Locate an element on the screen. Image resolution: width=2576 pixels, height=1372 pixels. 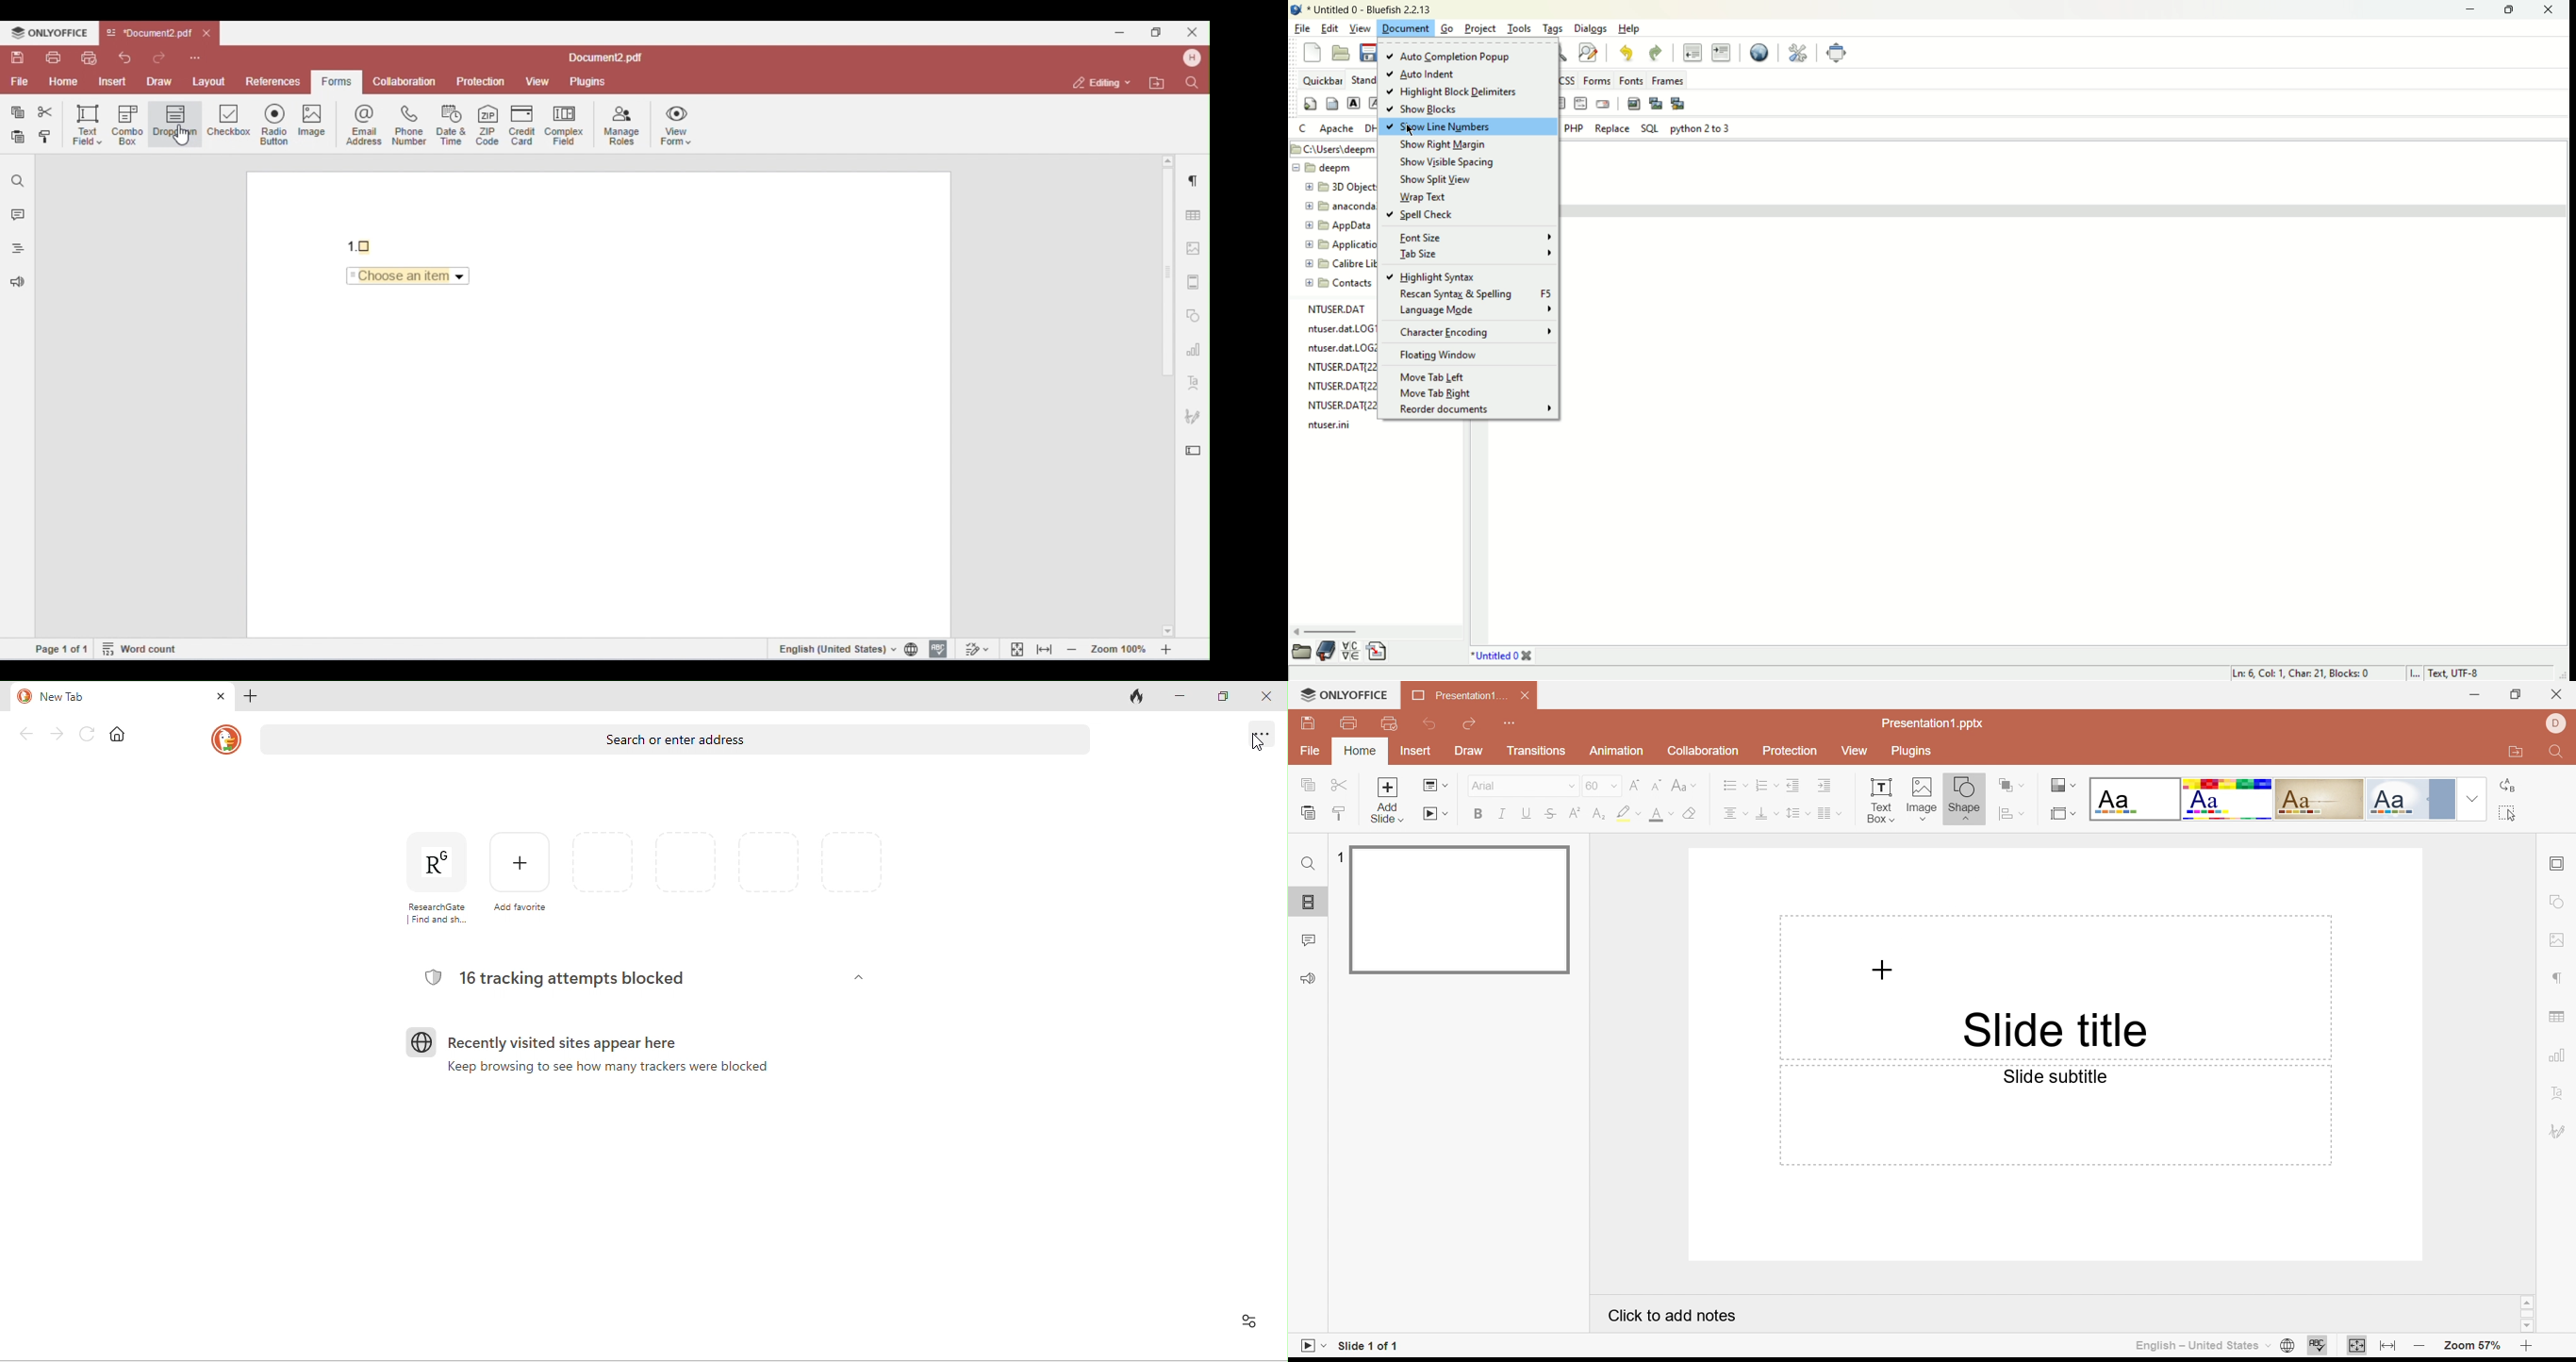
redo is located at coordinates (1657, 53).